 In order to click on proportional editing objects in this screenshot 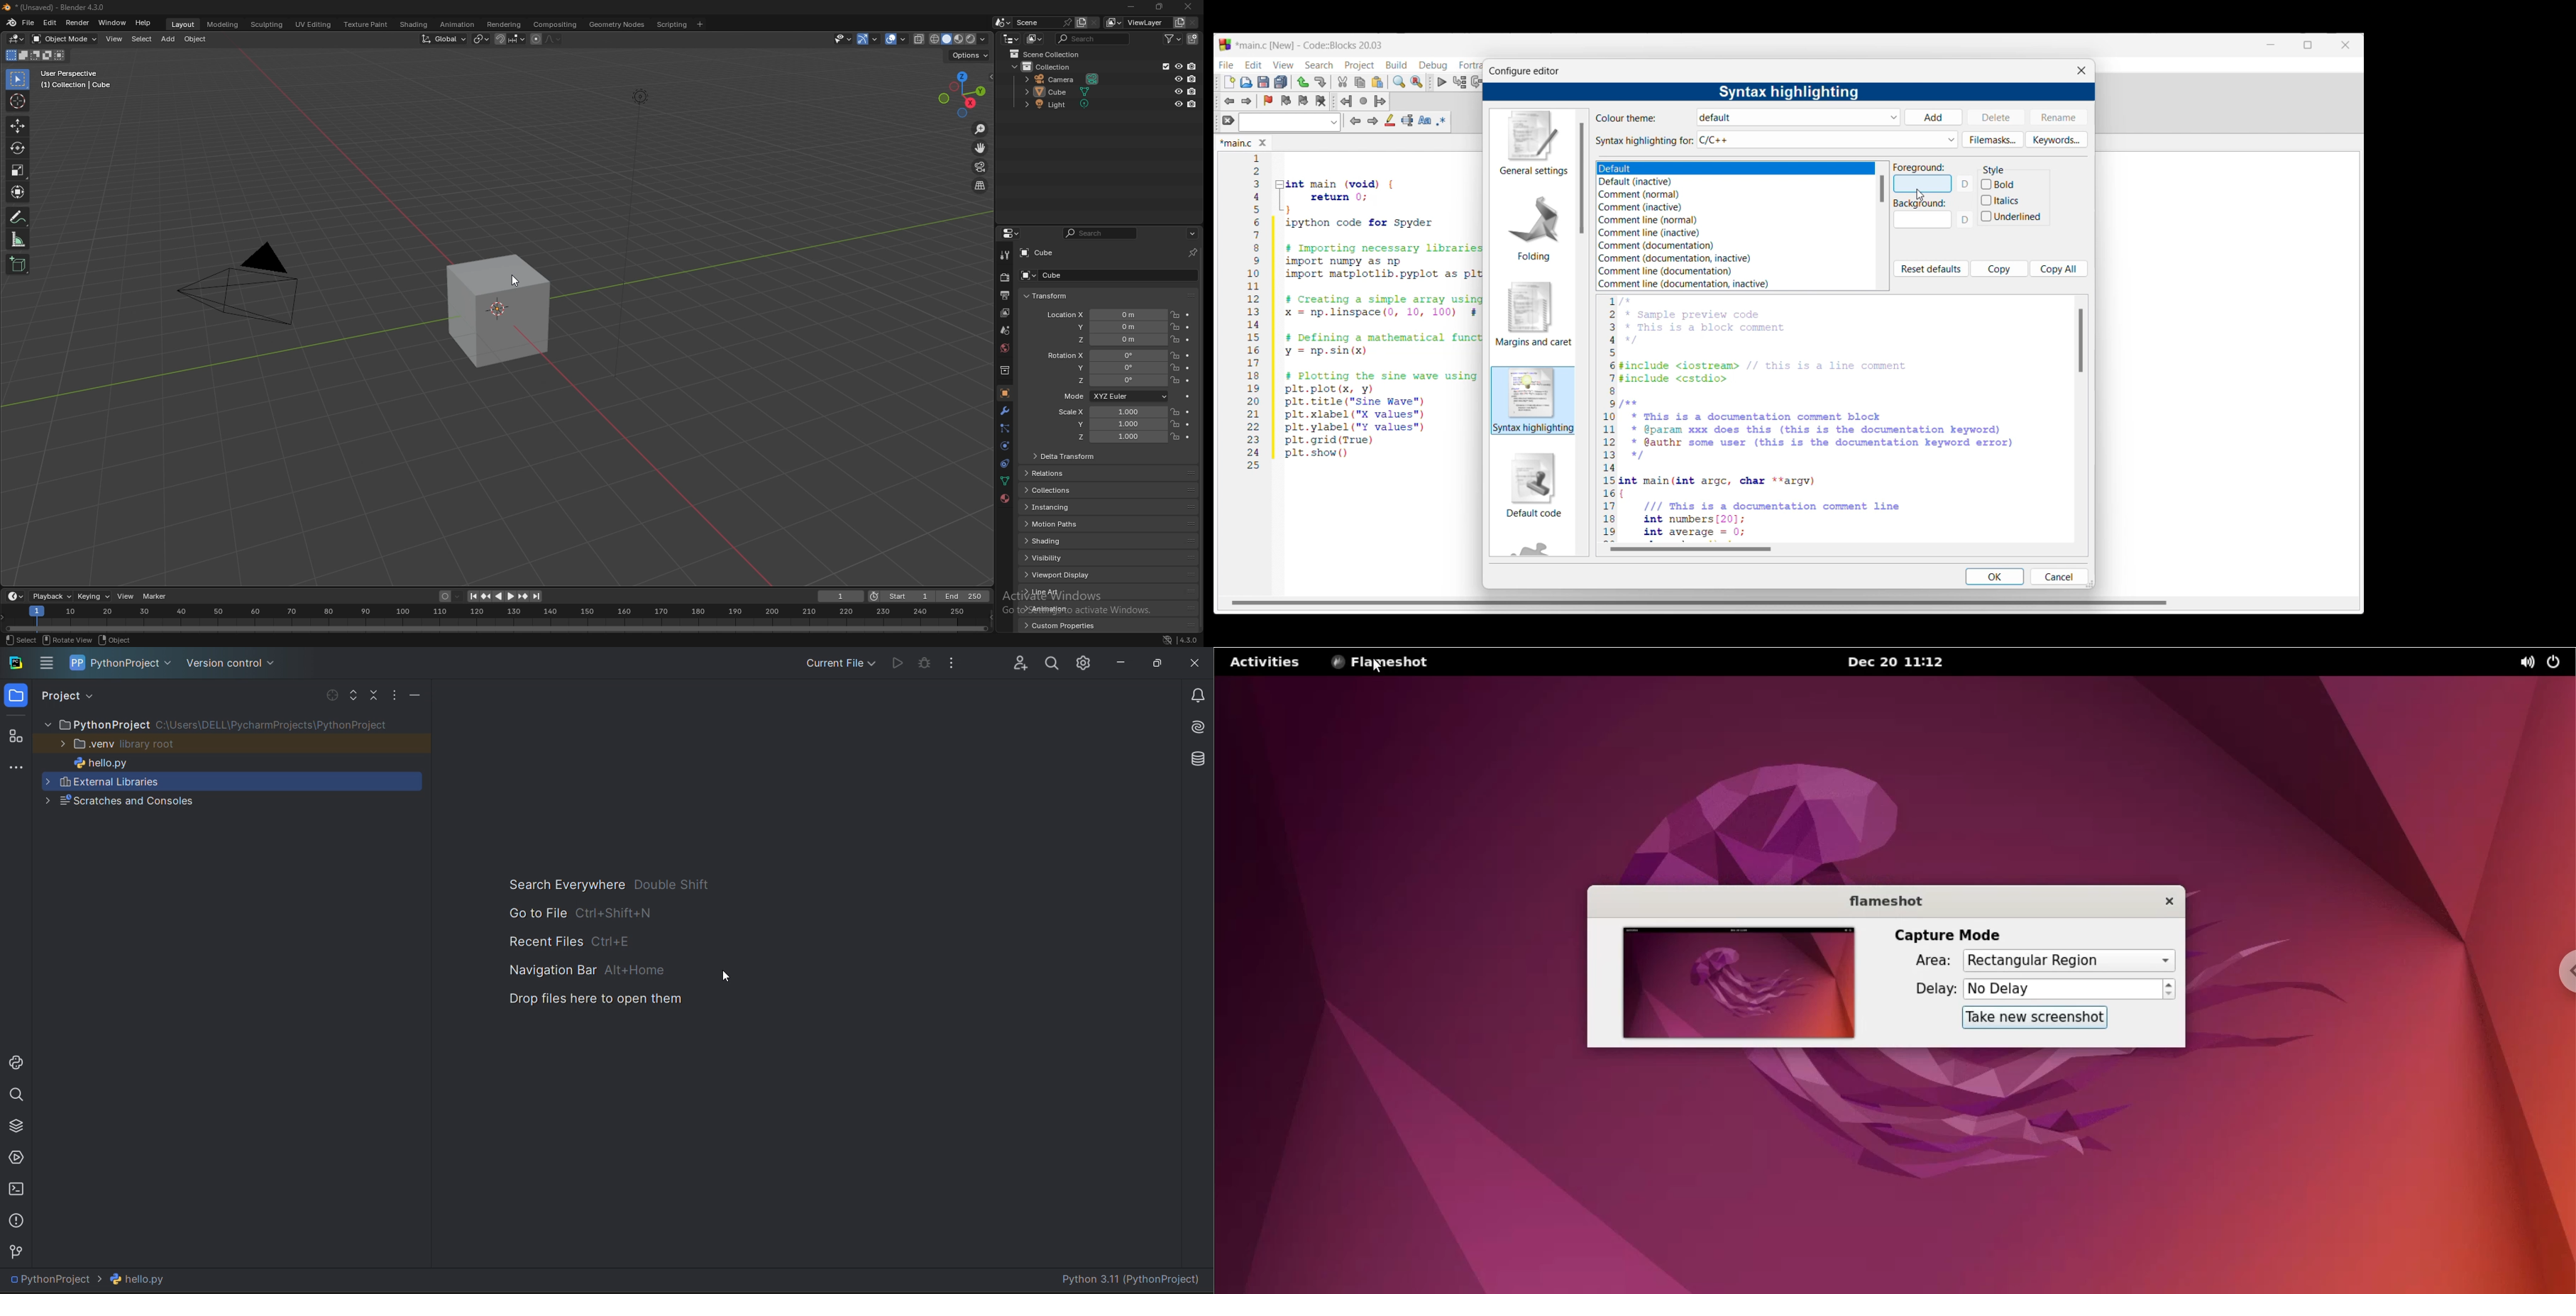, I will do `click(536, 39)`.